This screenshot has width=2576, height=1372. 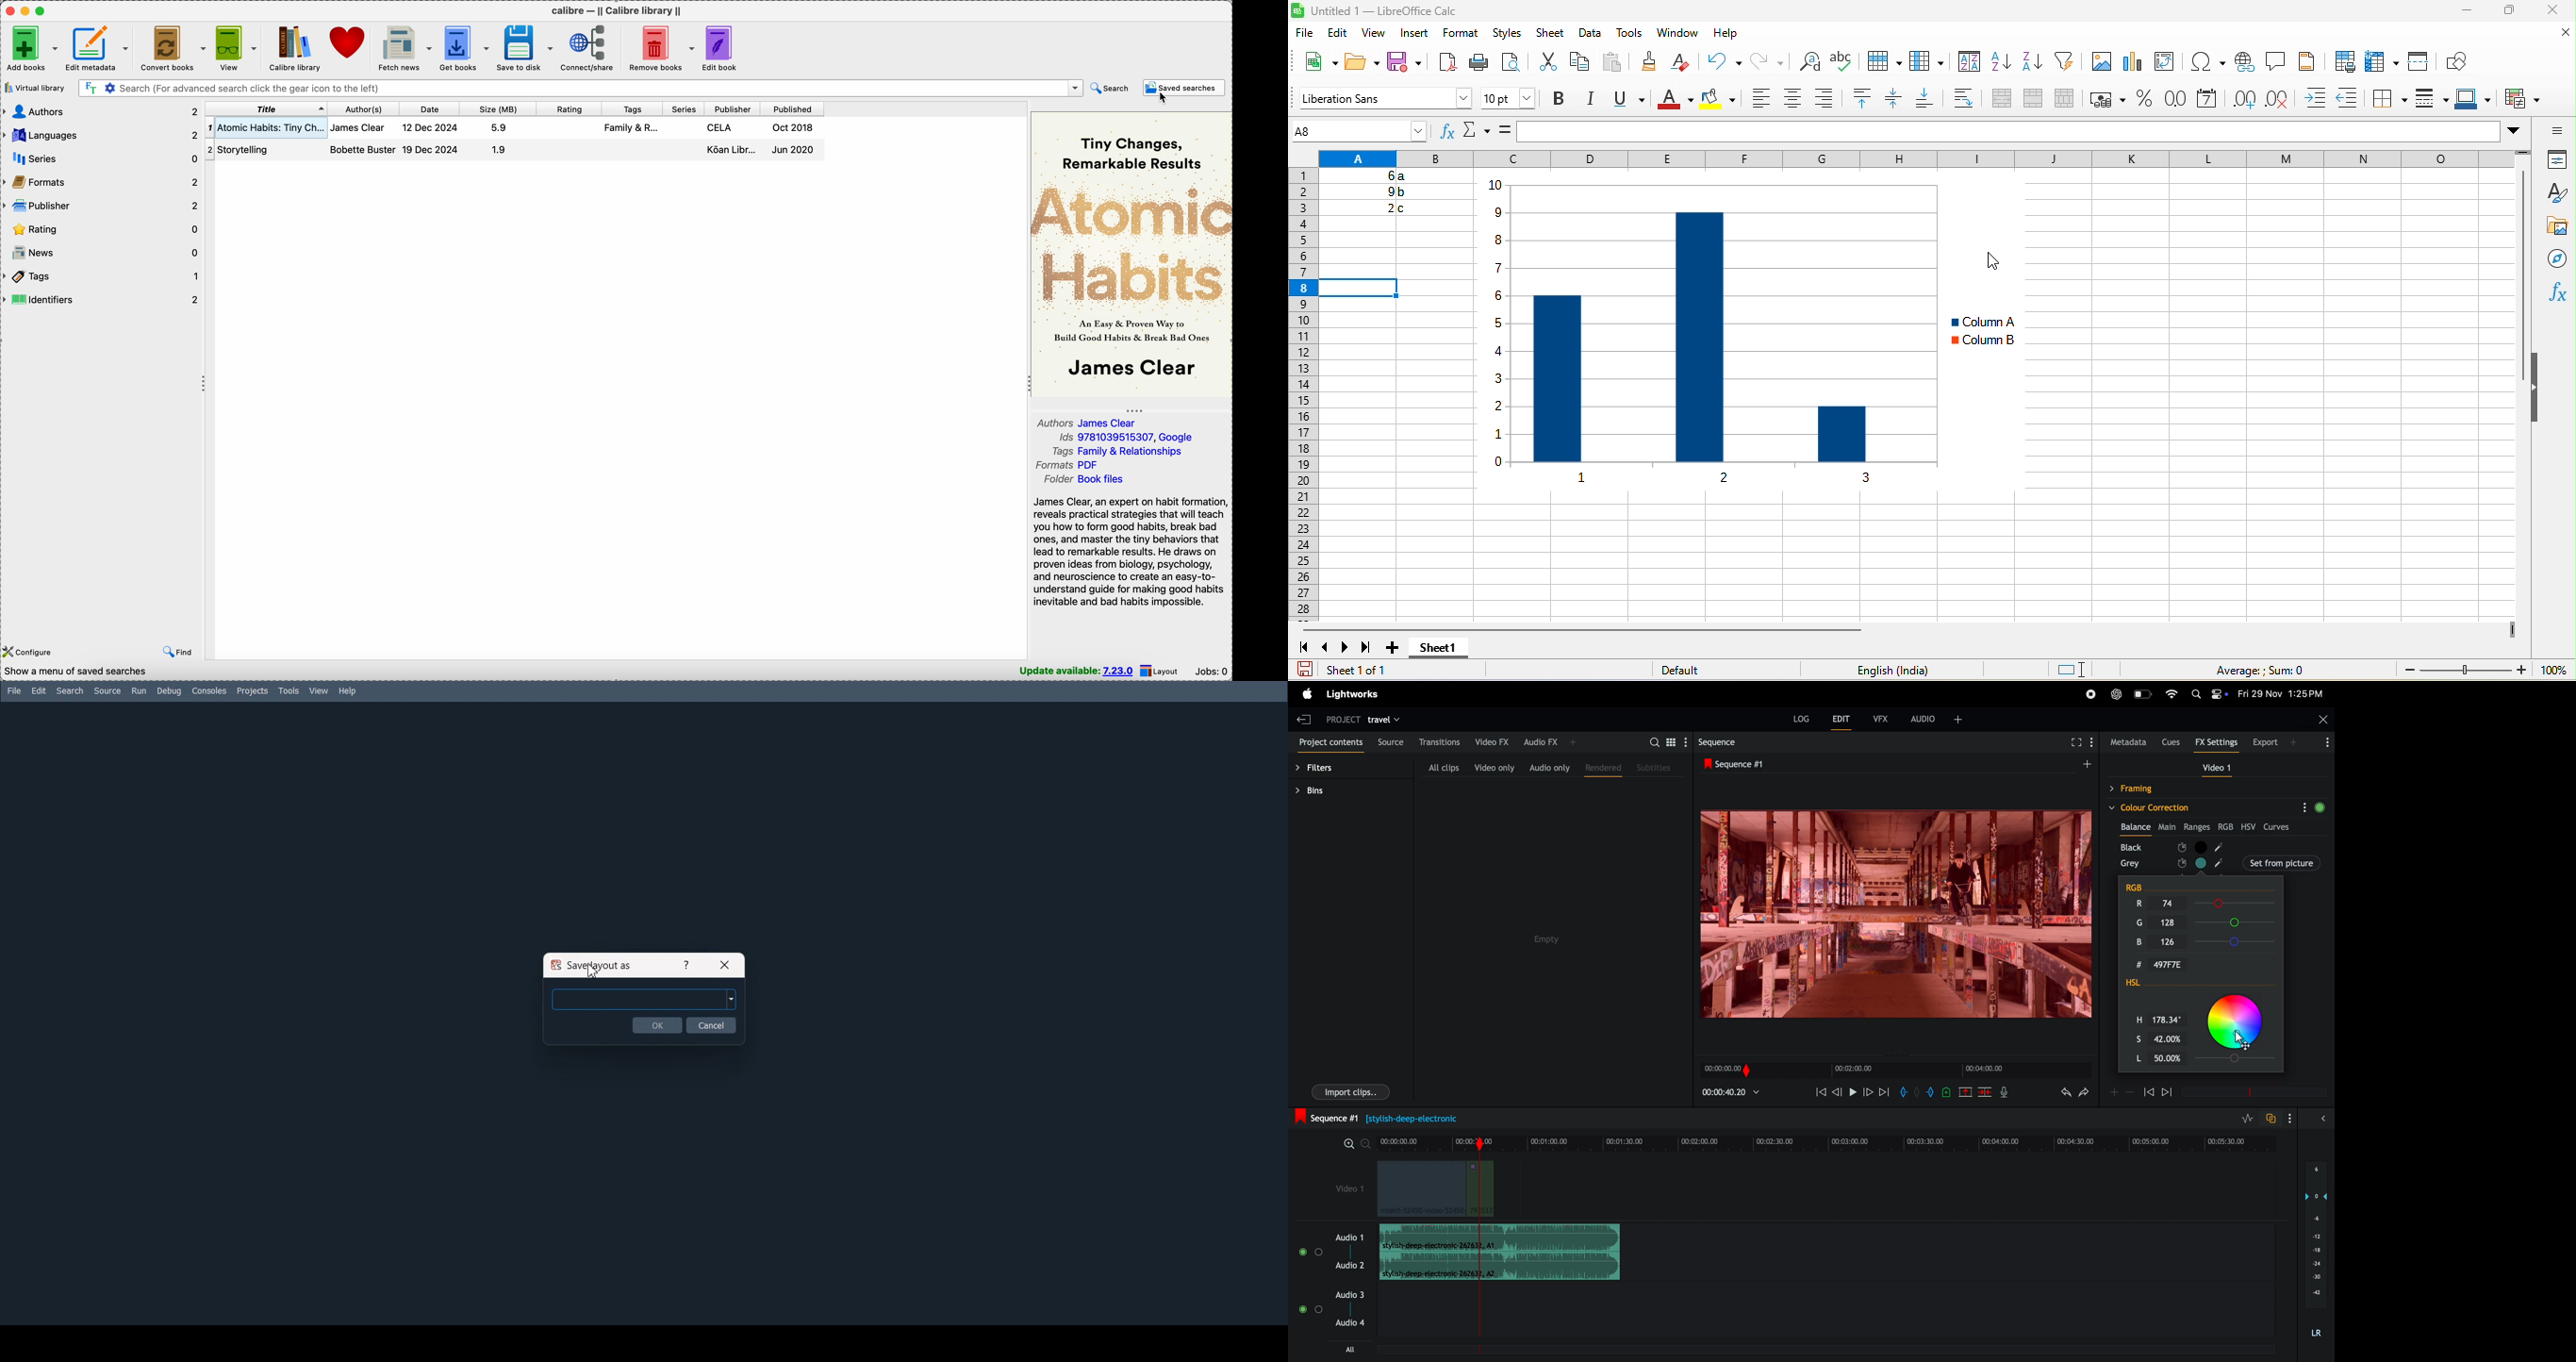 I want to click on Projects, so click(x=252, y=691).